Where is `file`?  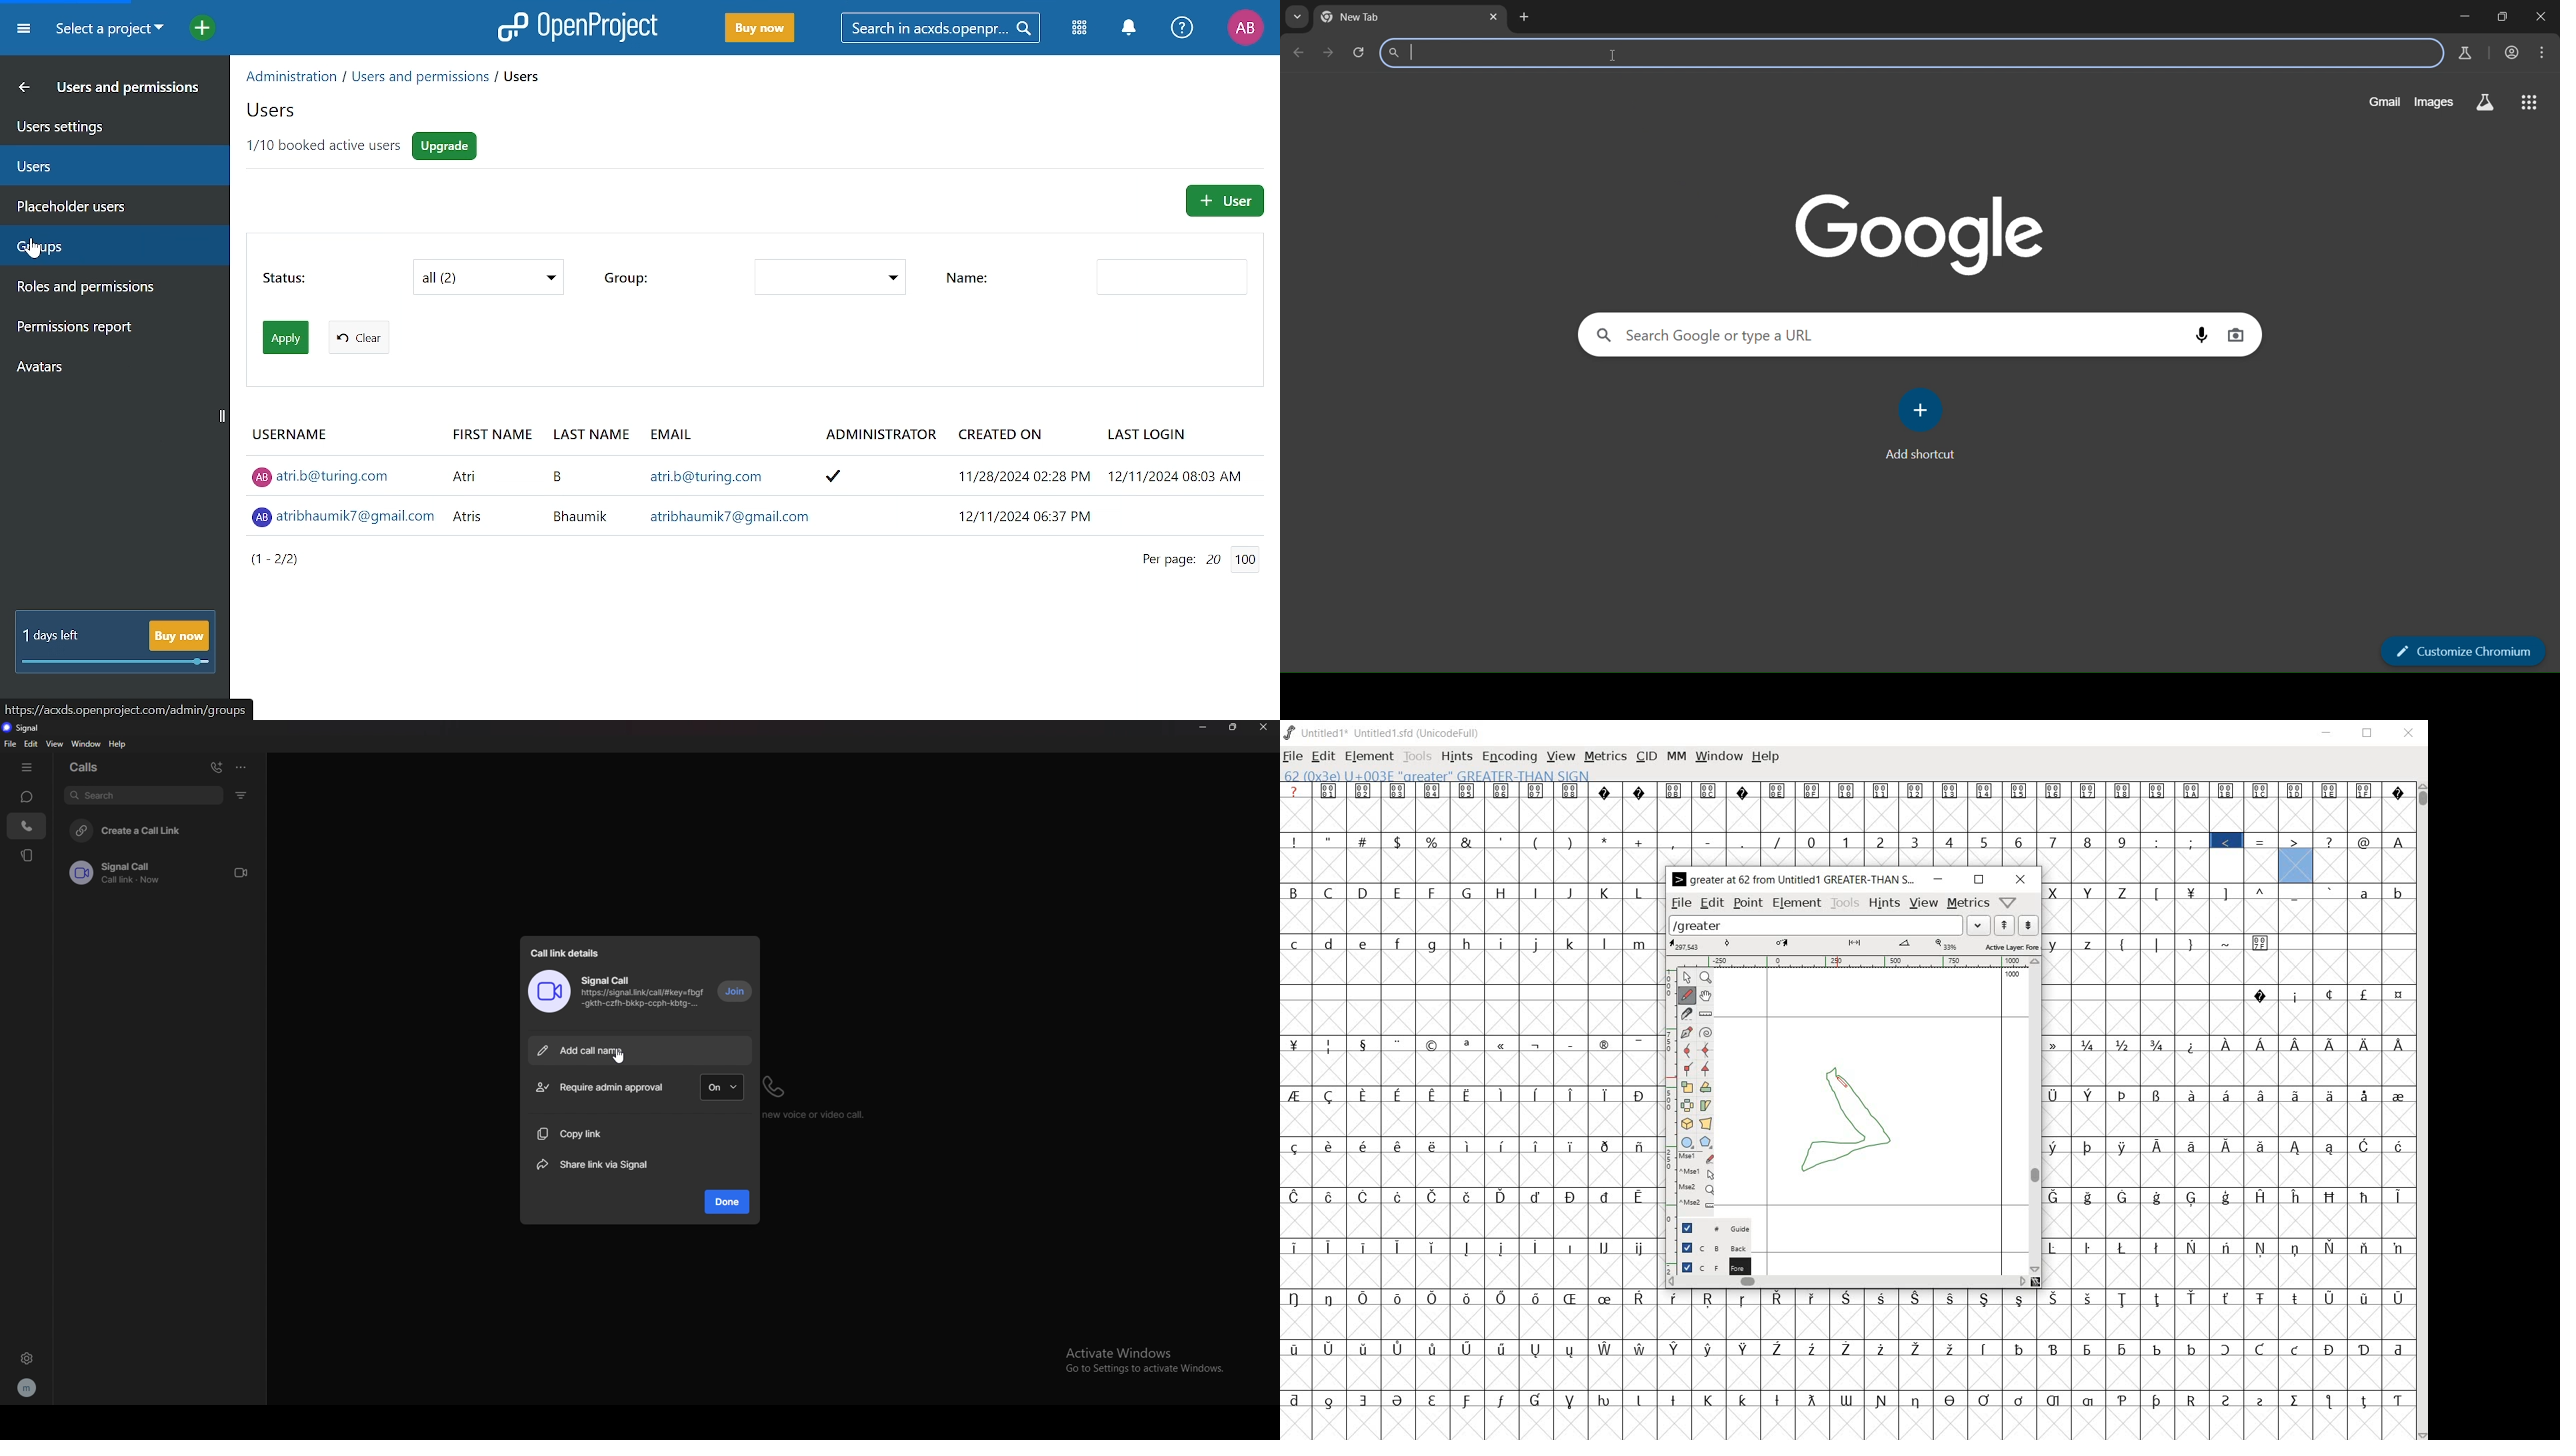 file is located at coordinates (1293, 757).